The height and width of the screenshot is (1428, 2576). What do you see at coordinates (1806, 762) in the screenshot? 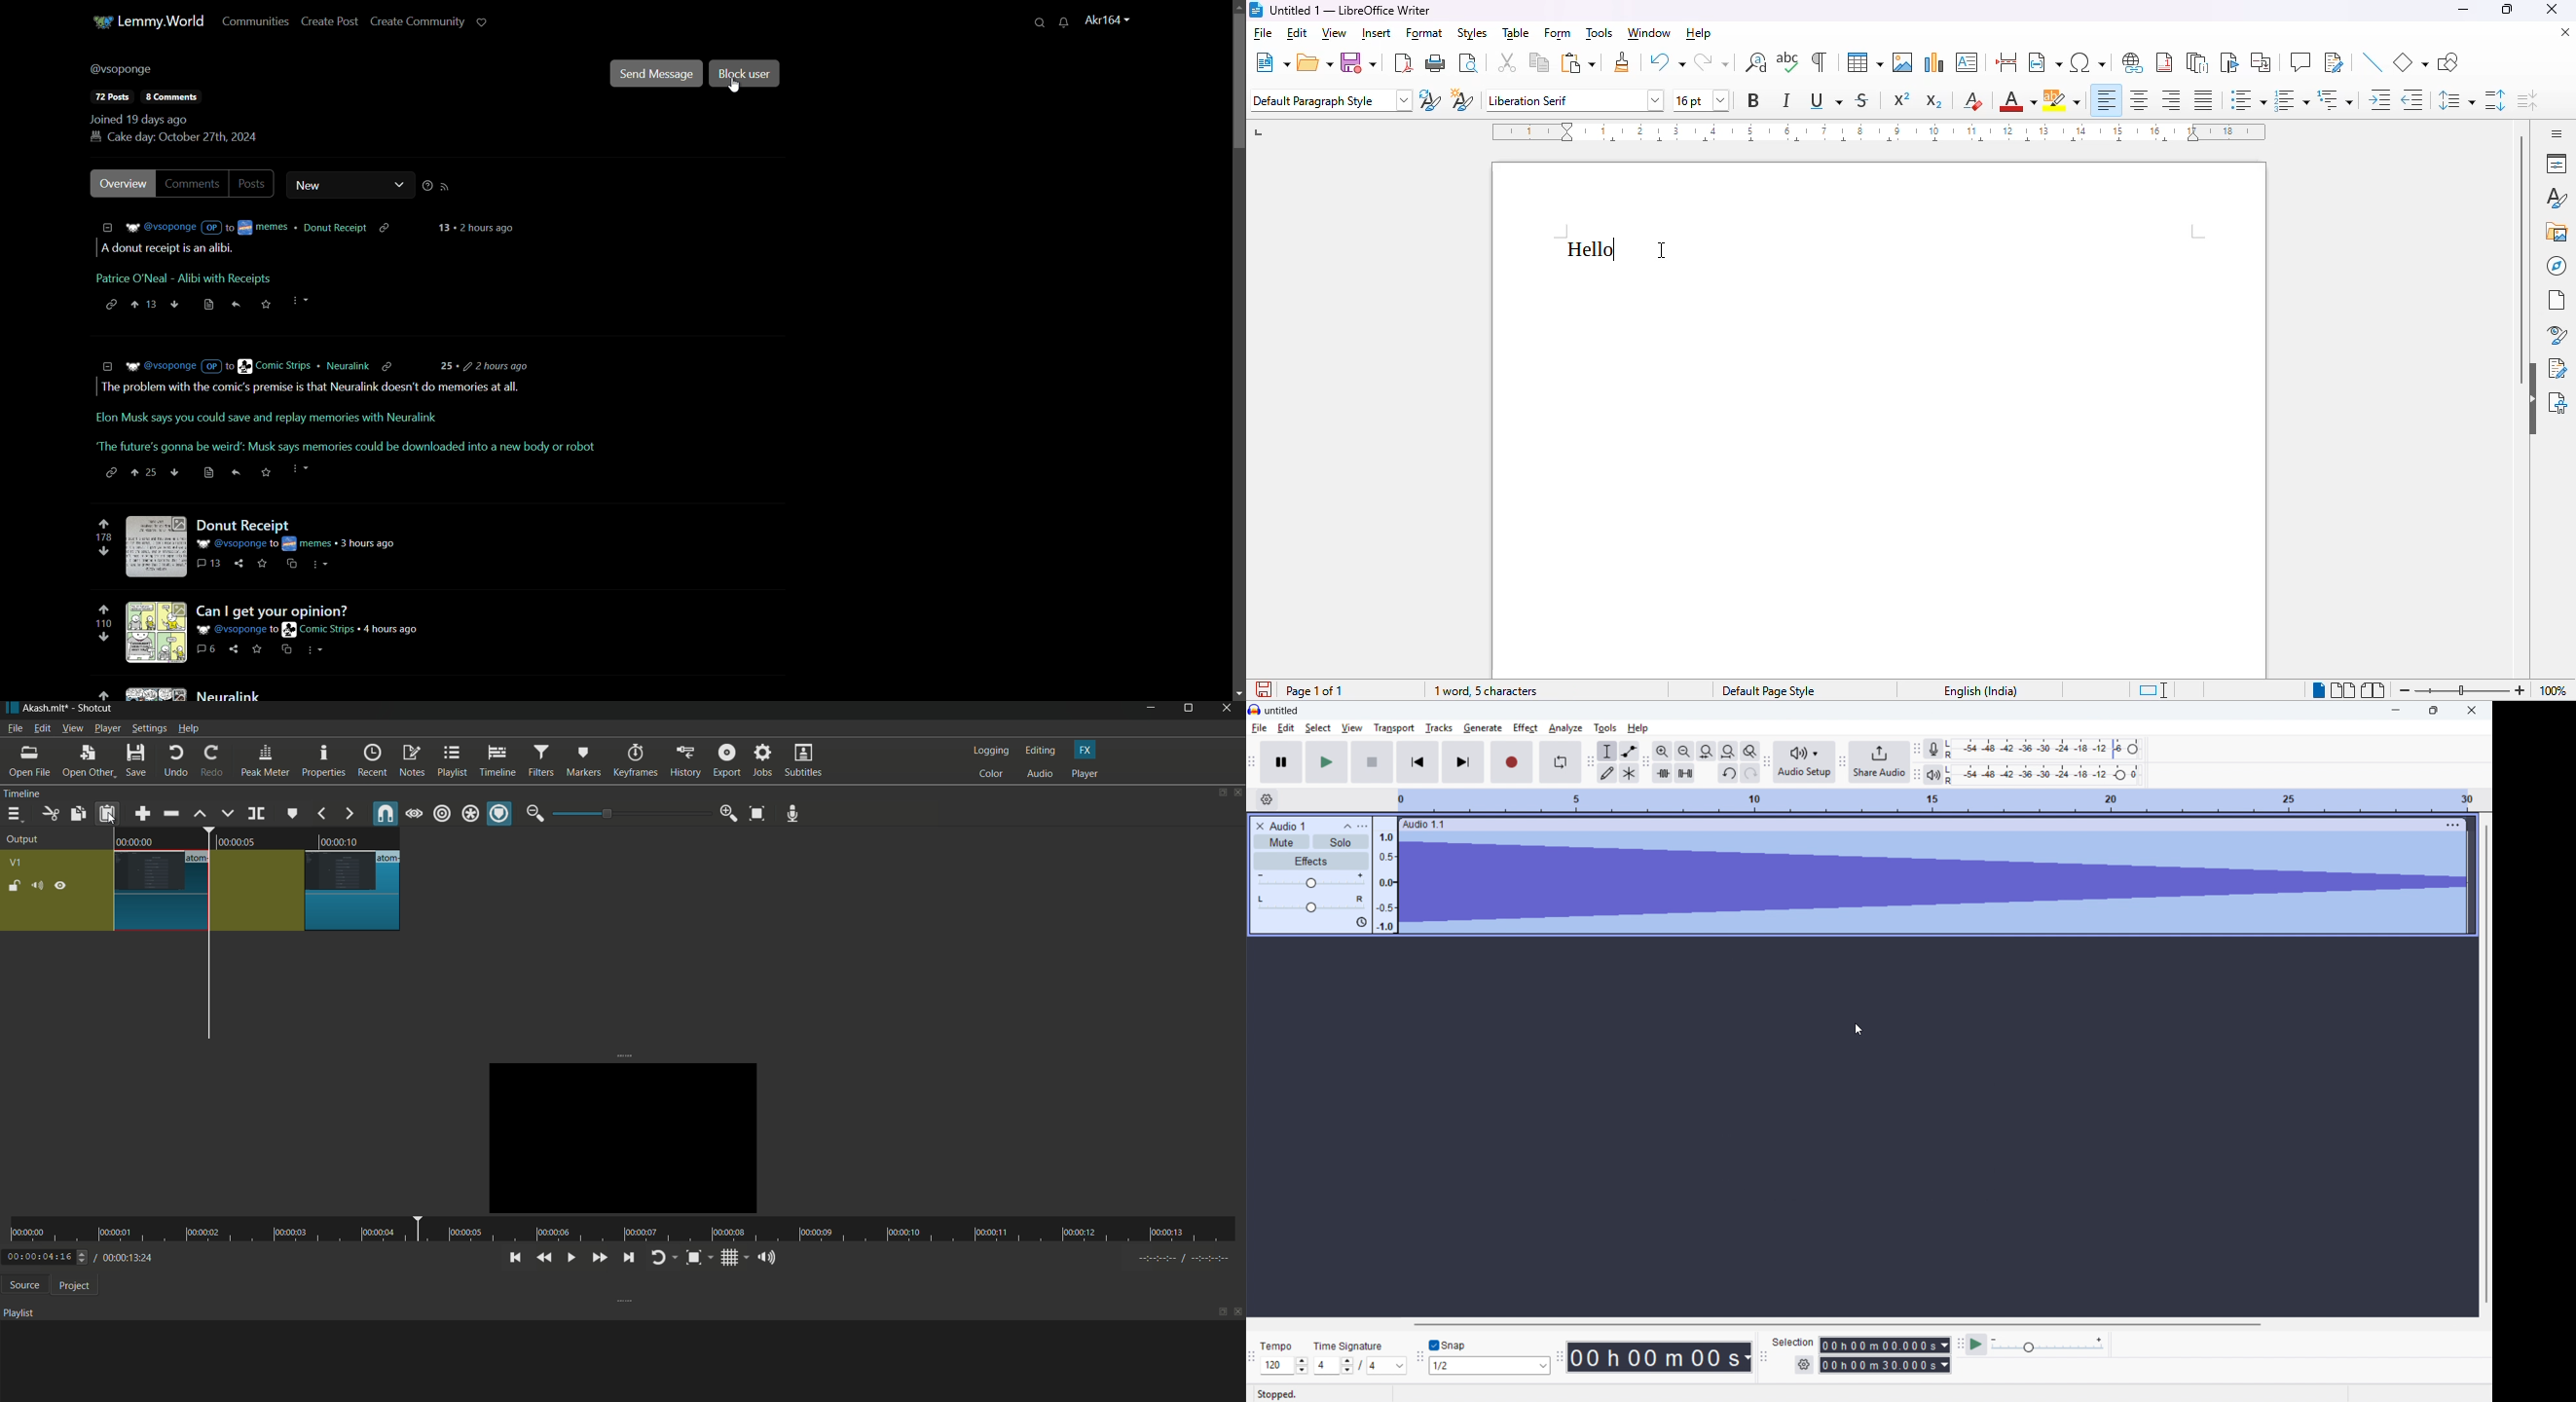
I see `Audio setup ` at bounding box center [1806, 762].